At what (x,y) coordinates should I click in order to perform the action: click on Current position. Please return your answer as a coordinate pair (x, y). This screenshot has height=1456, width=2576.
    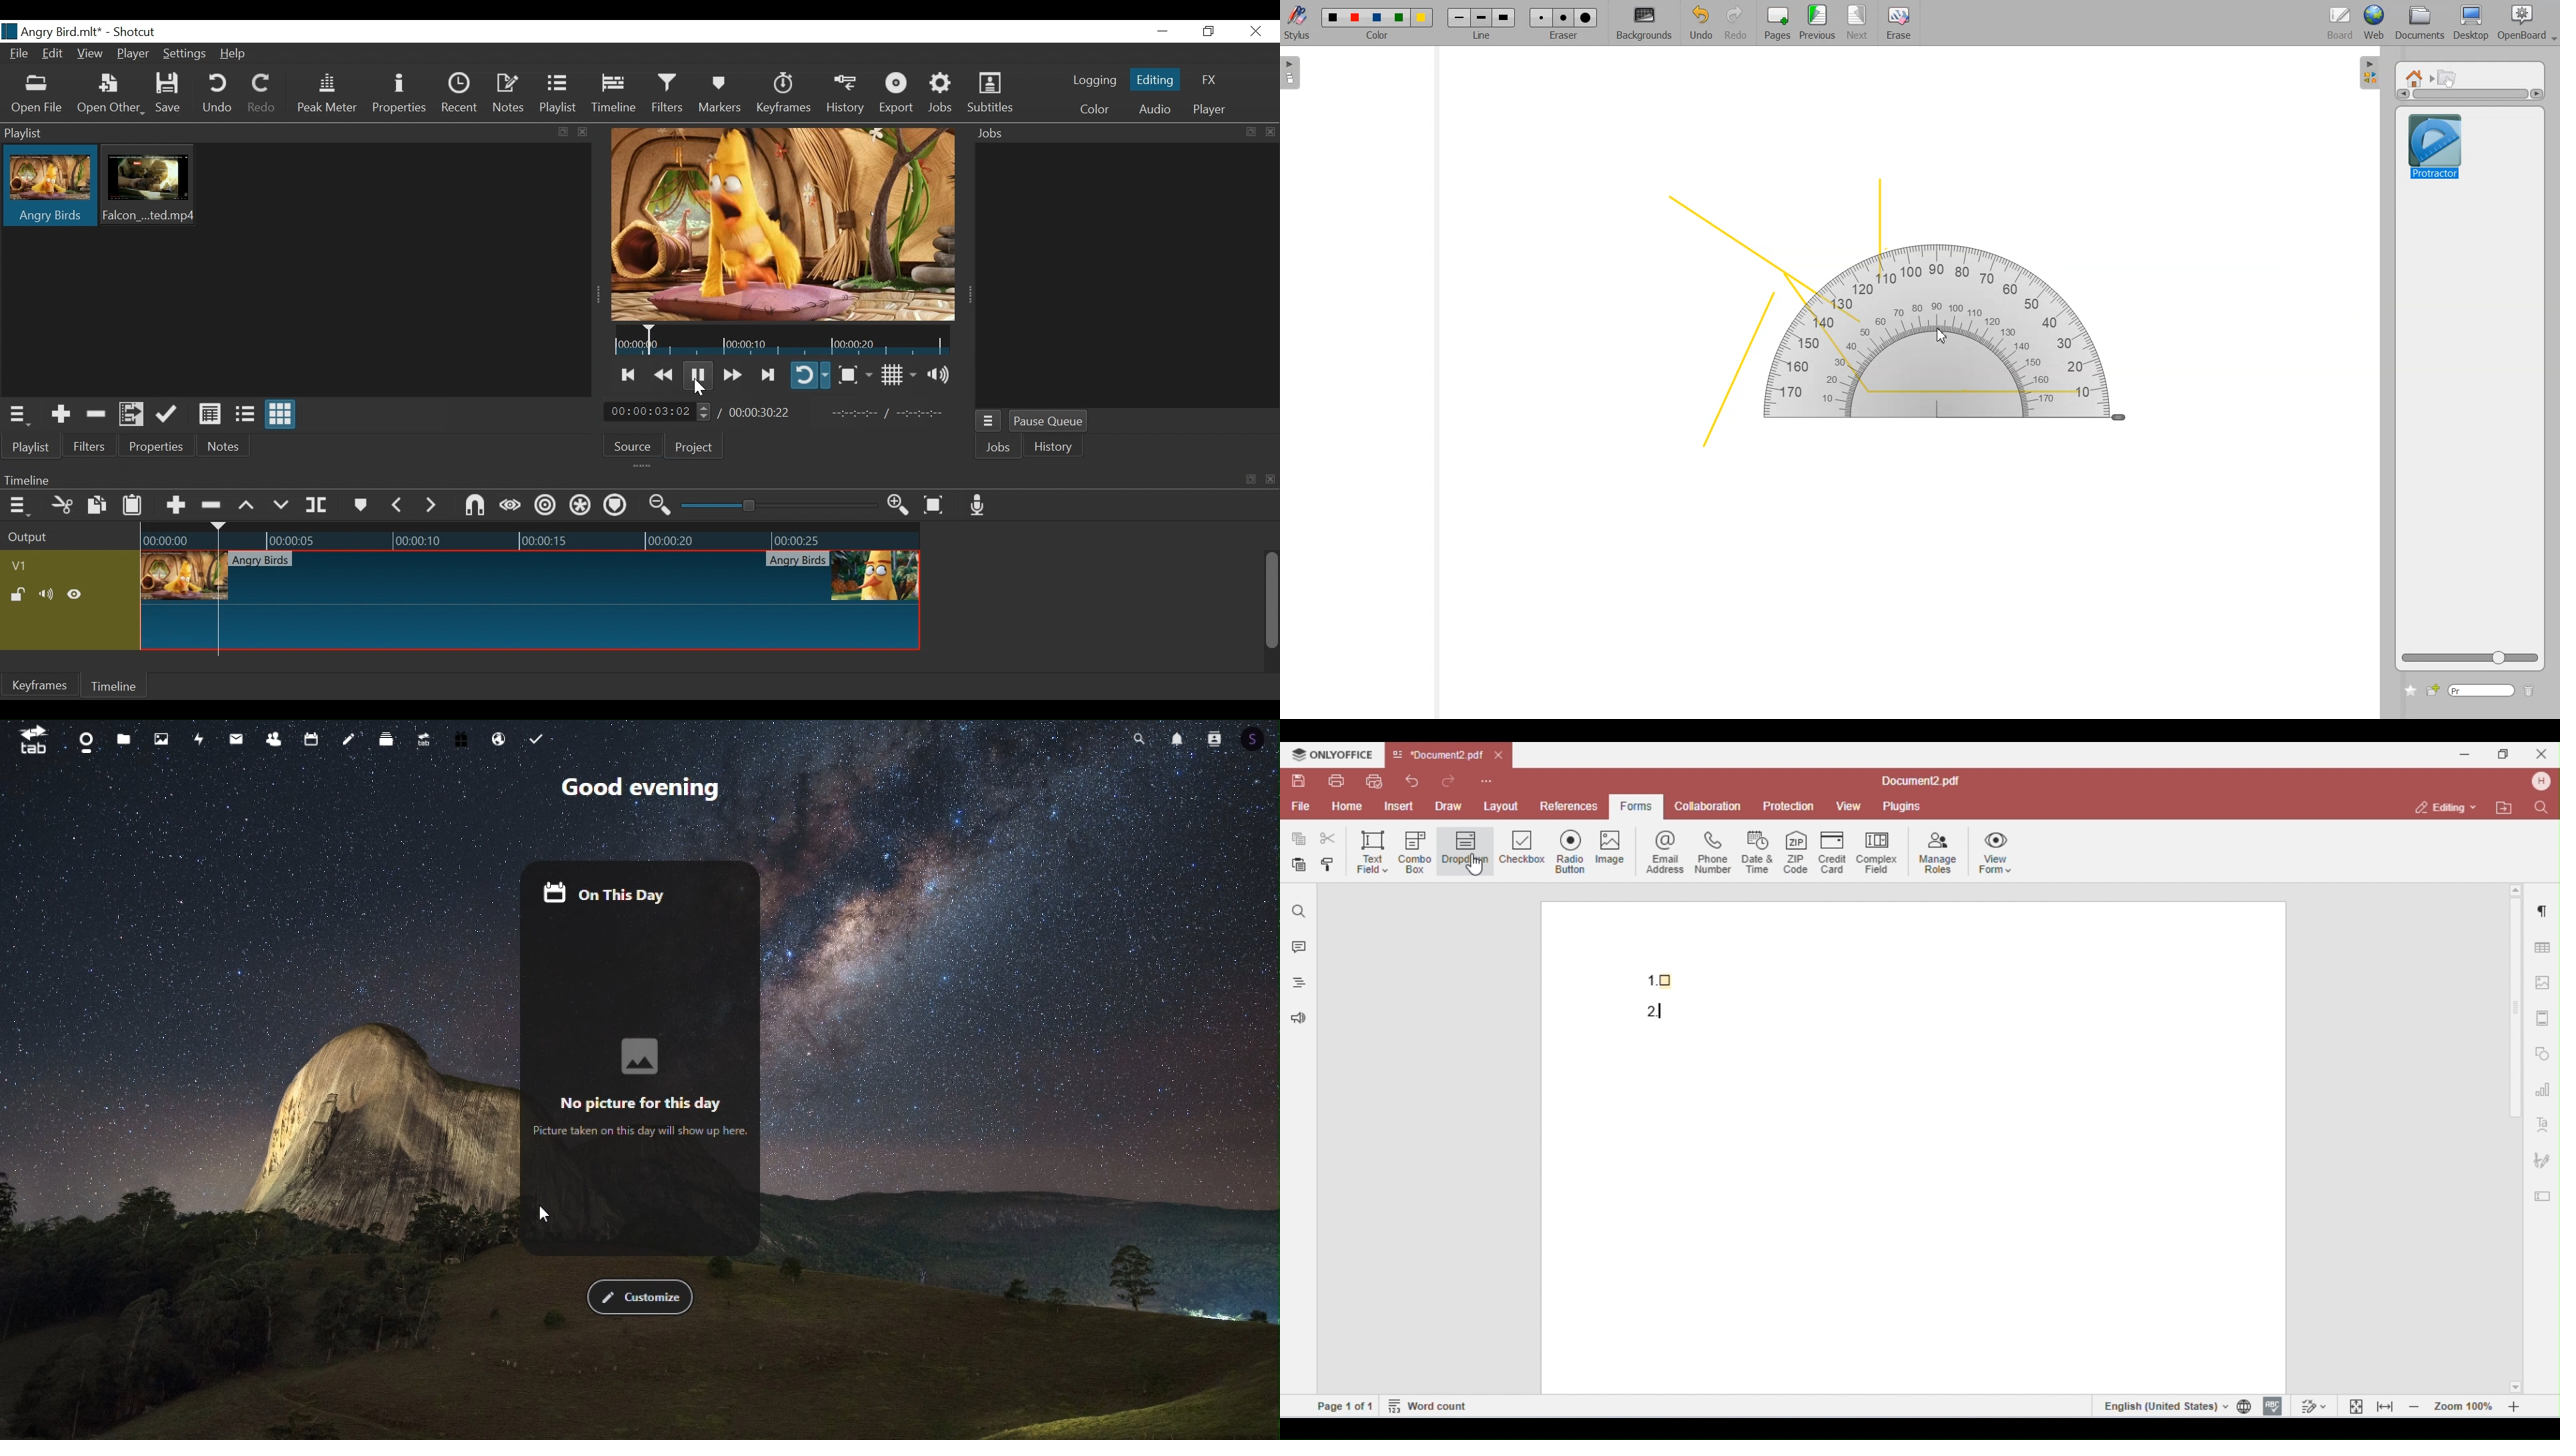
    Looking at the image, I should click on (657, 411).